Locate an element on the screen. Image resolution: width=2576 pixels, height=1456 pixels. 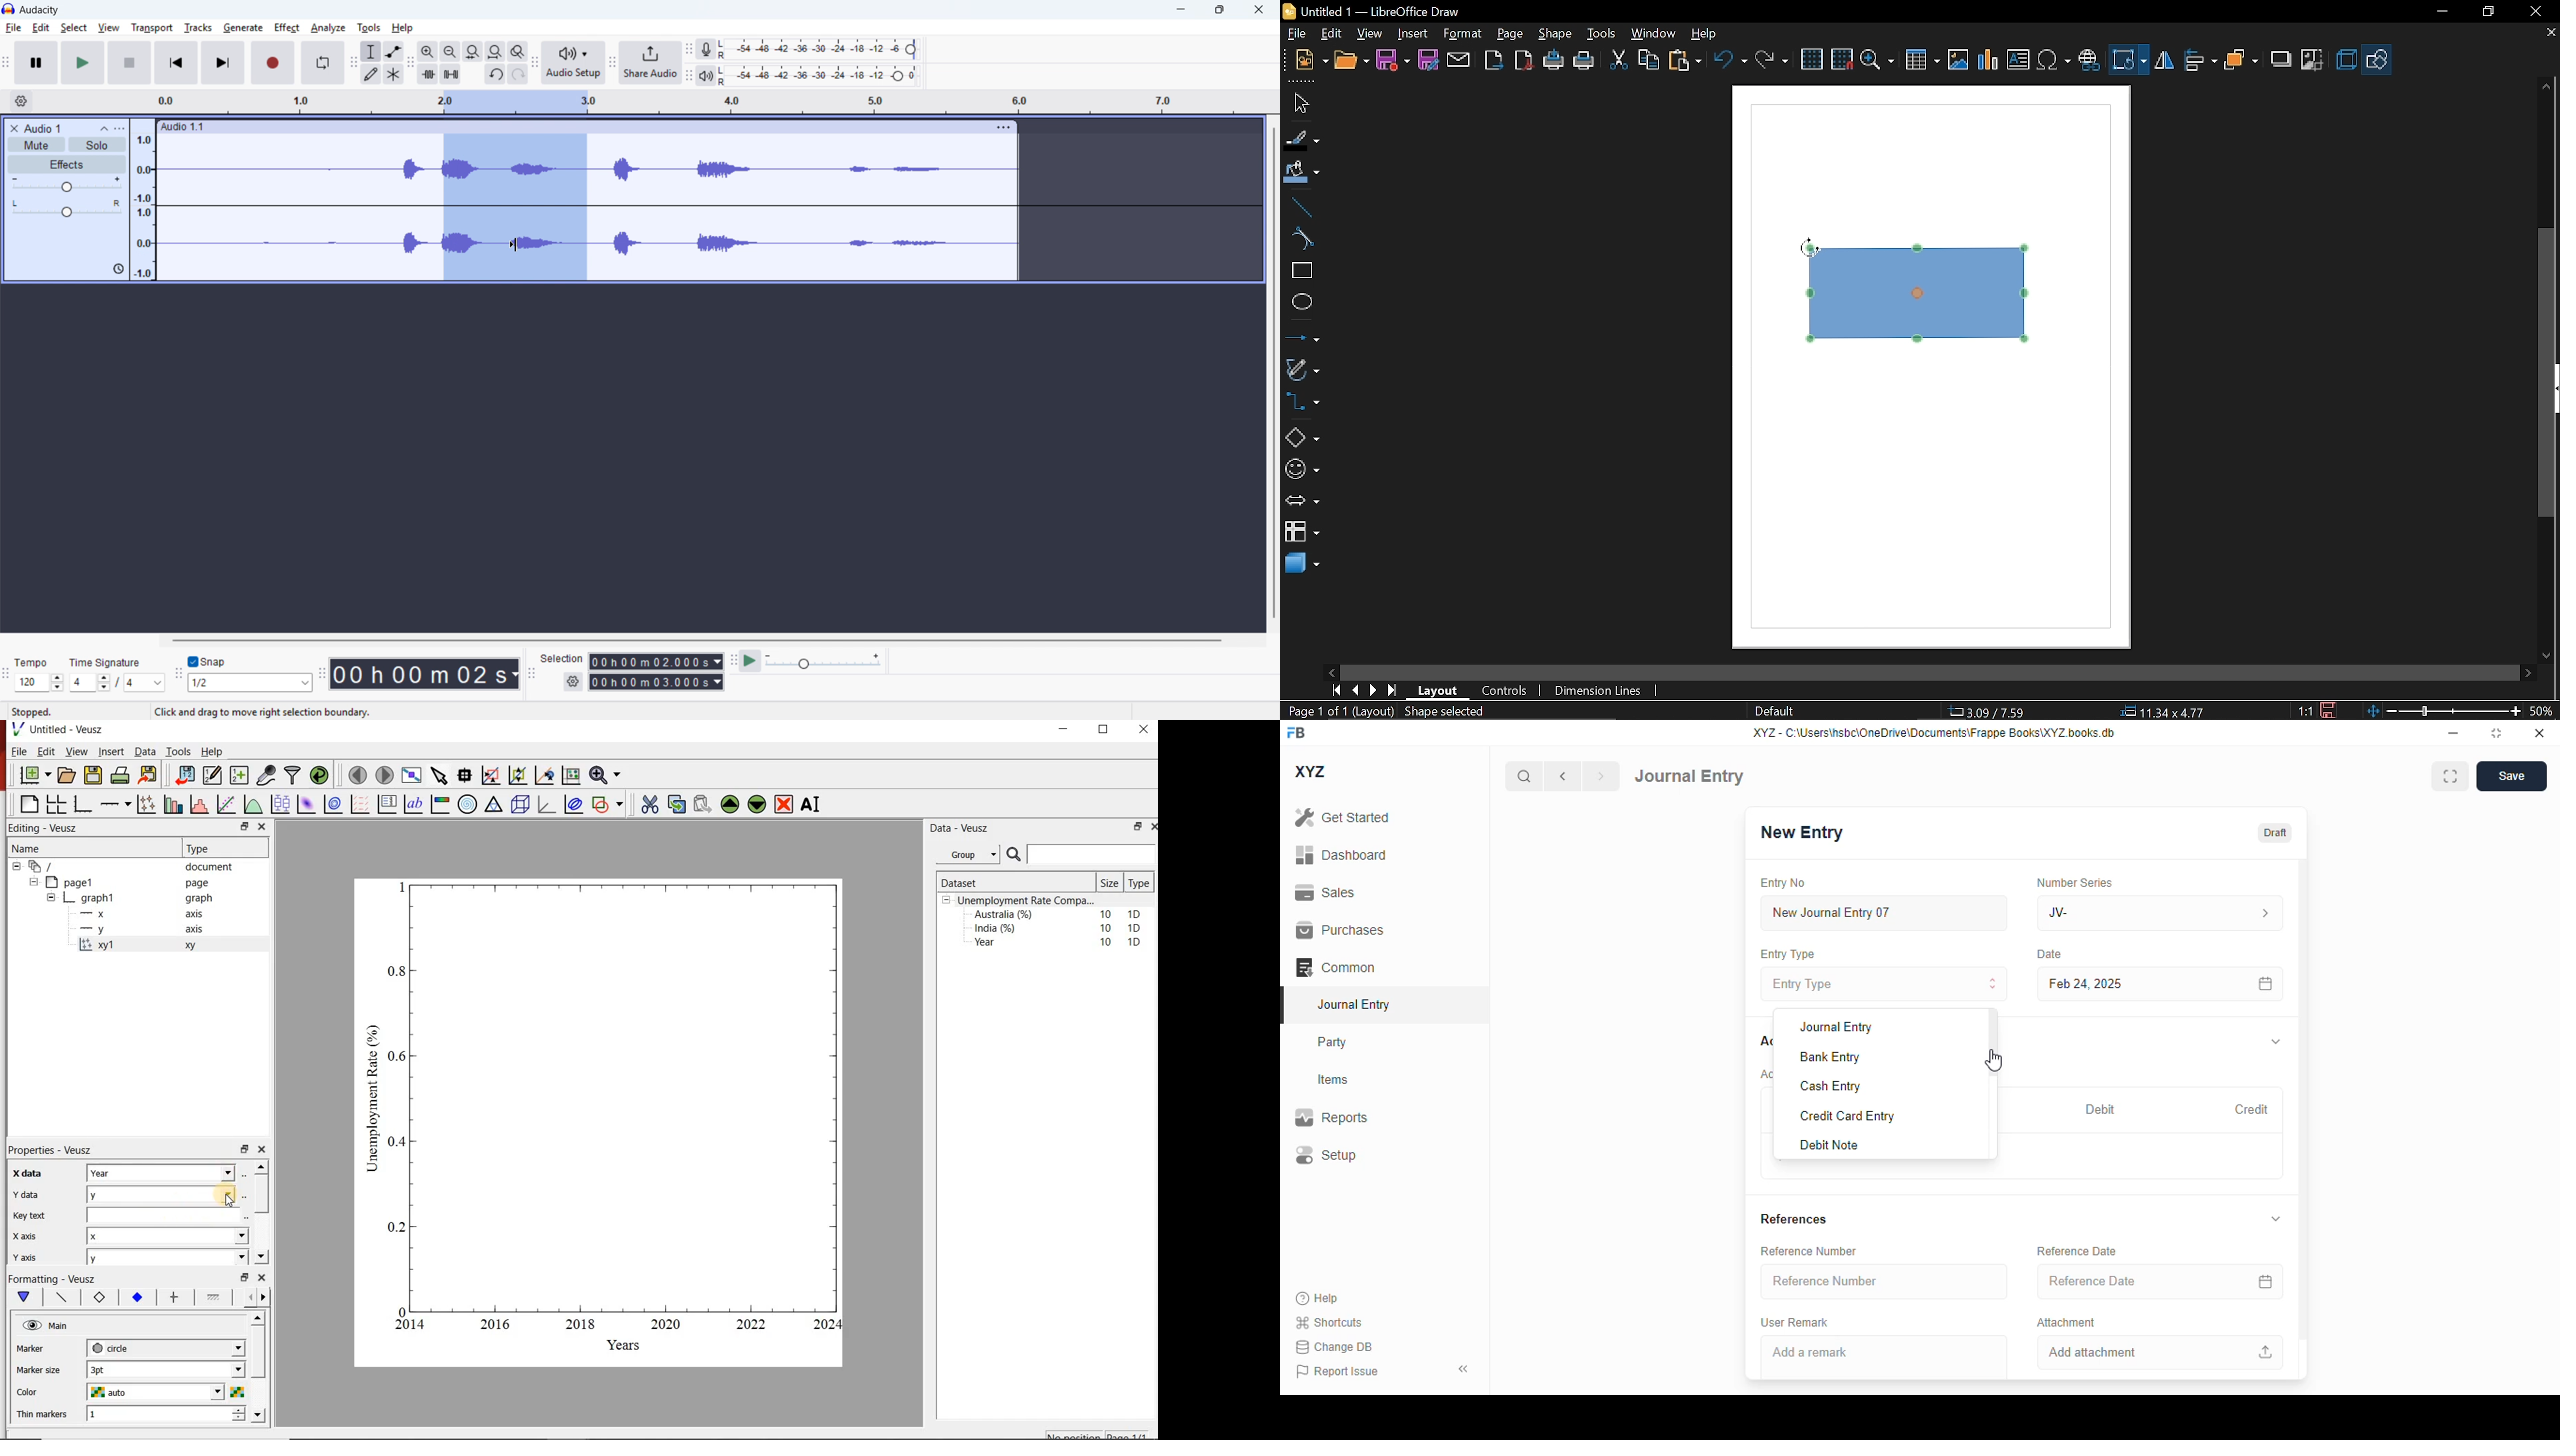
Fit selection to width is located at coordinates (472, 52).